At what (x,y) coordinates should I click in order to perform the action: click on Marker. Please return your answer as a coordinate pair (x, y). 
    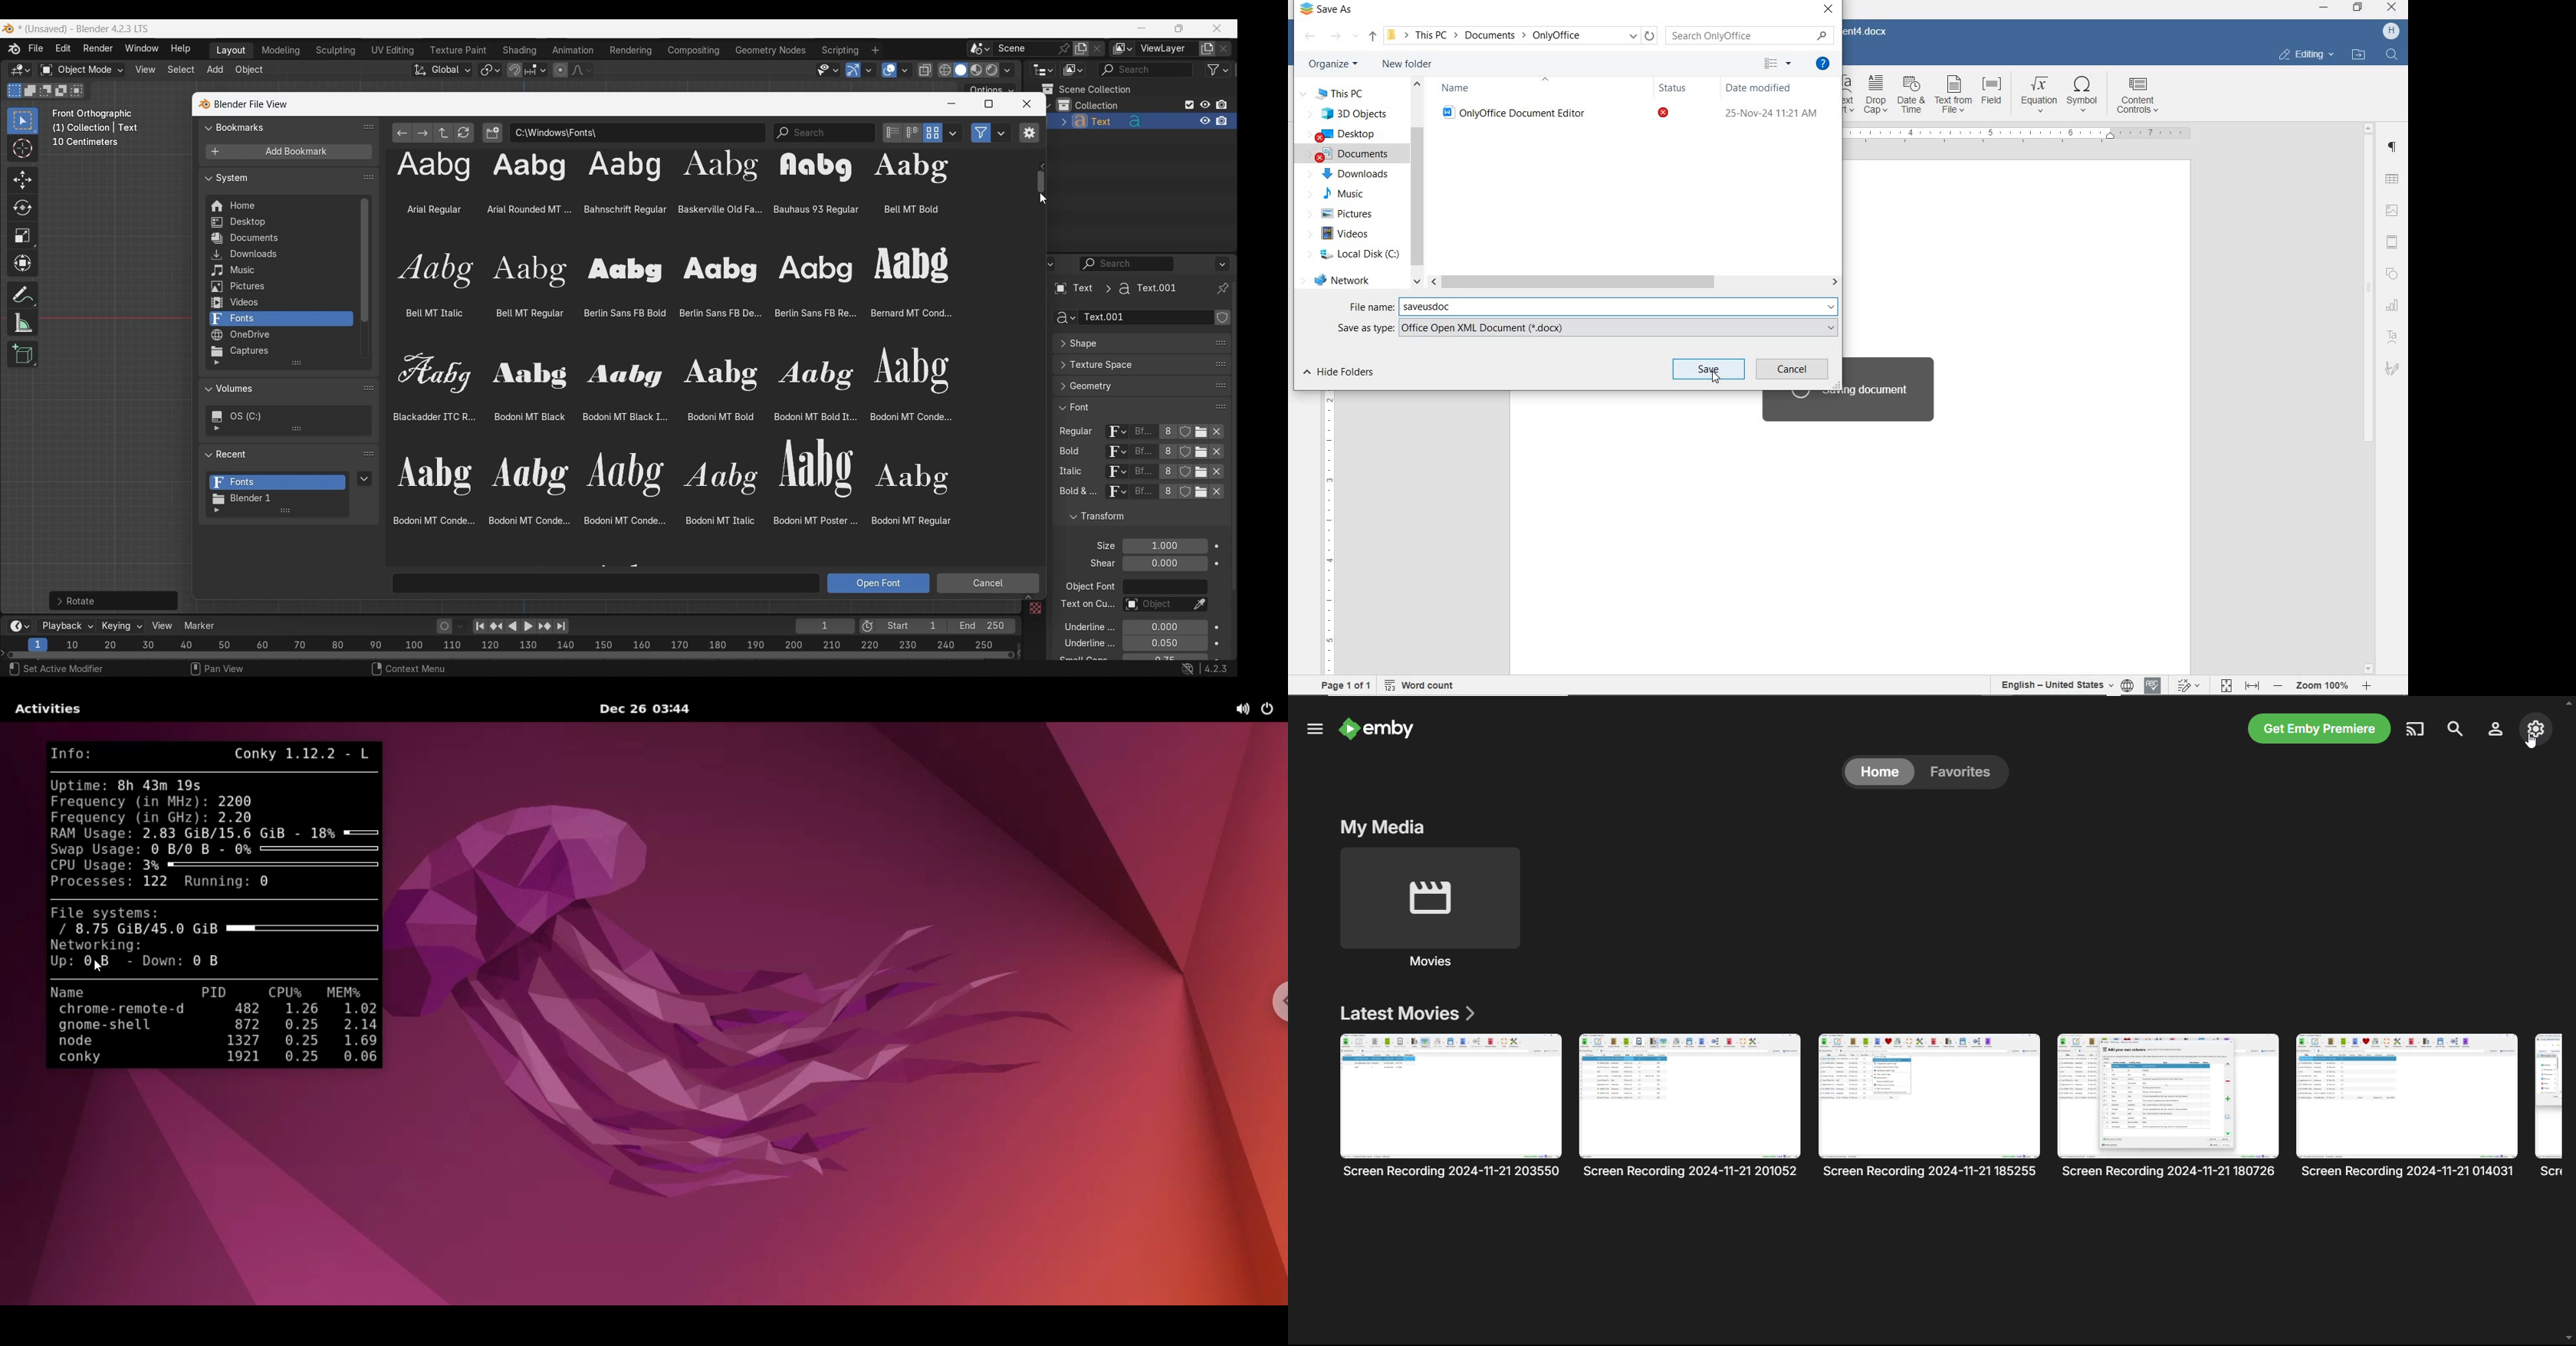
    Looking at the image, I should click on (200, 626).